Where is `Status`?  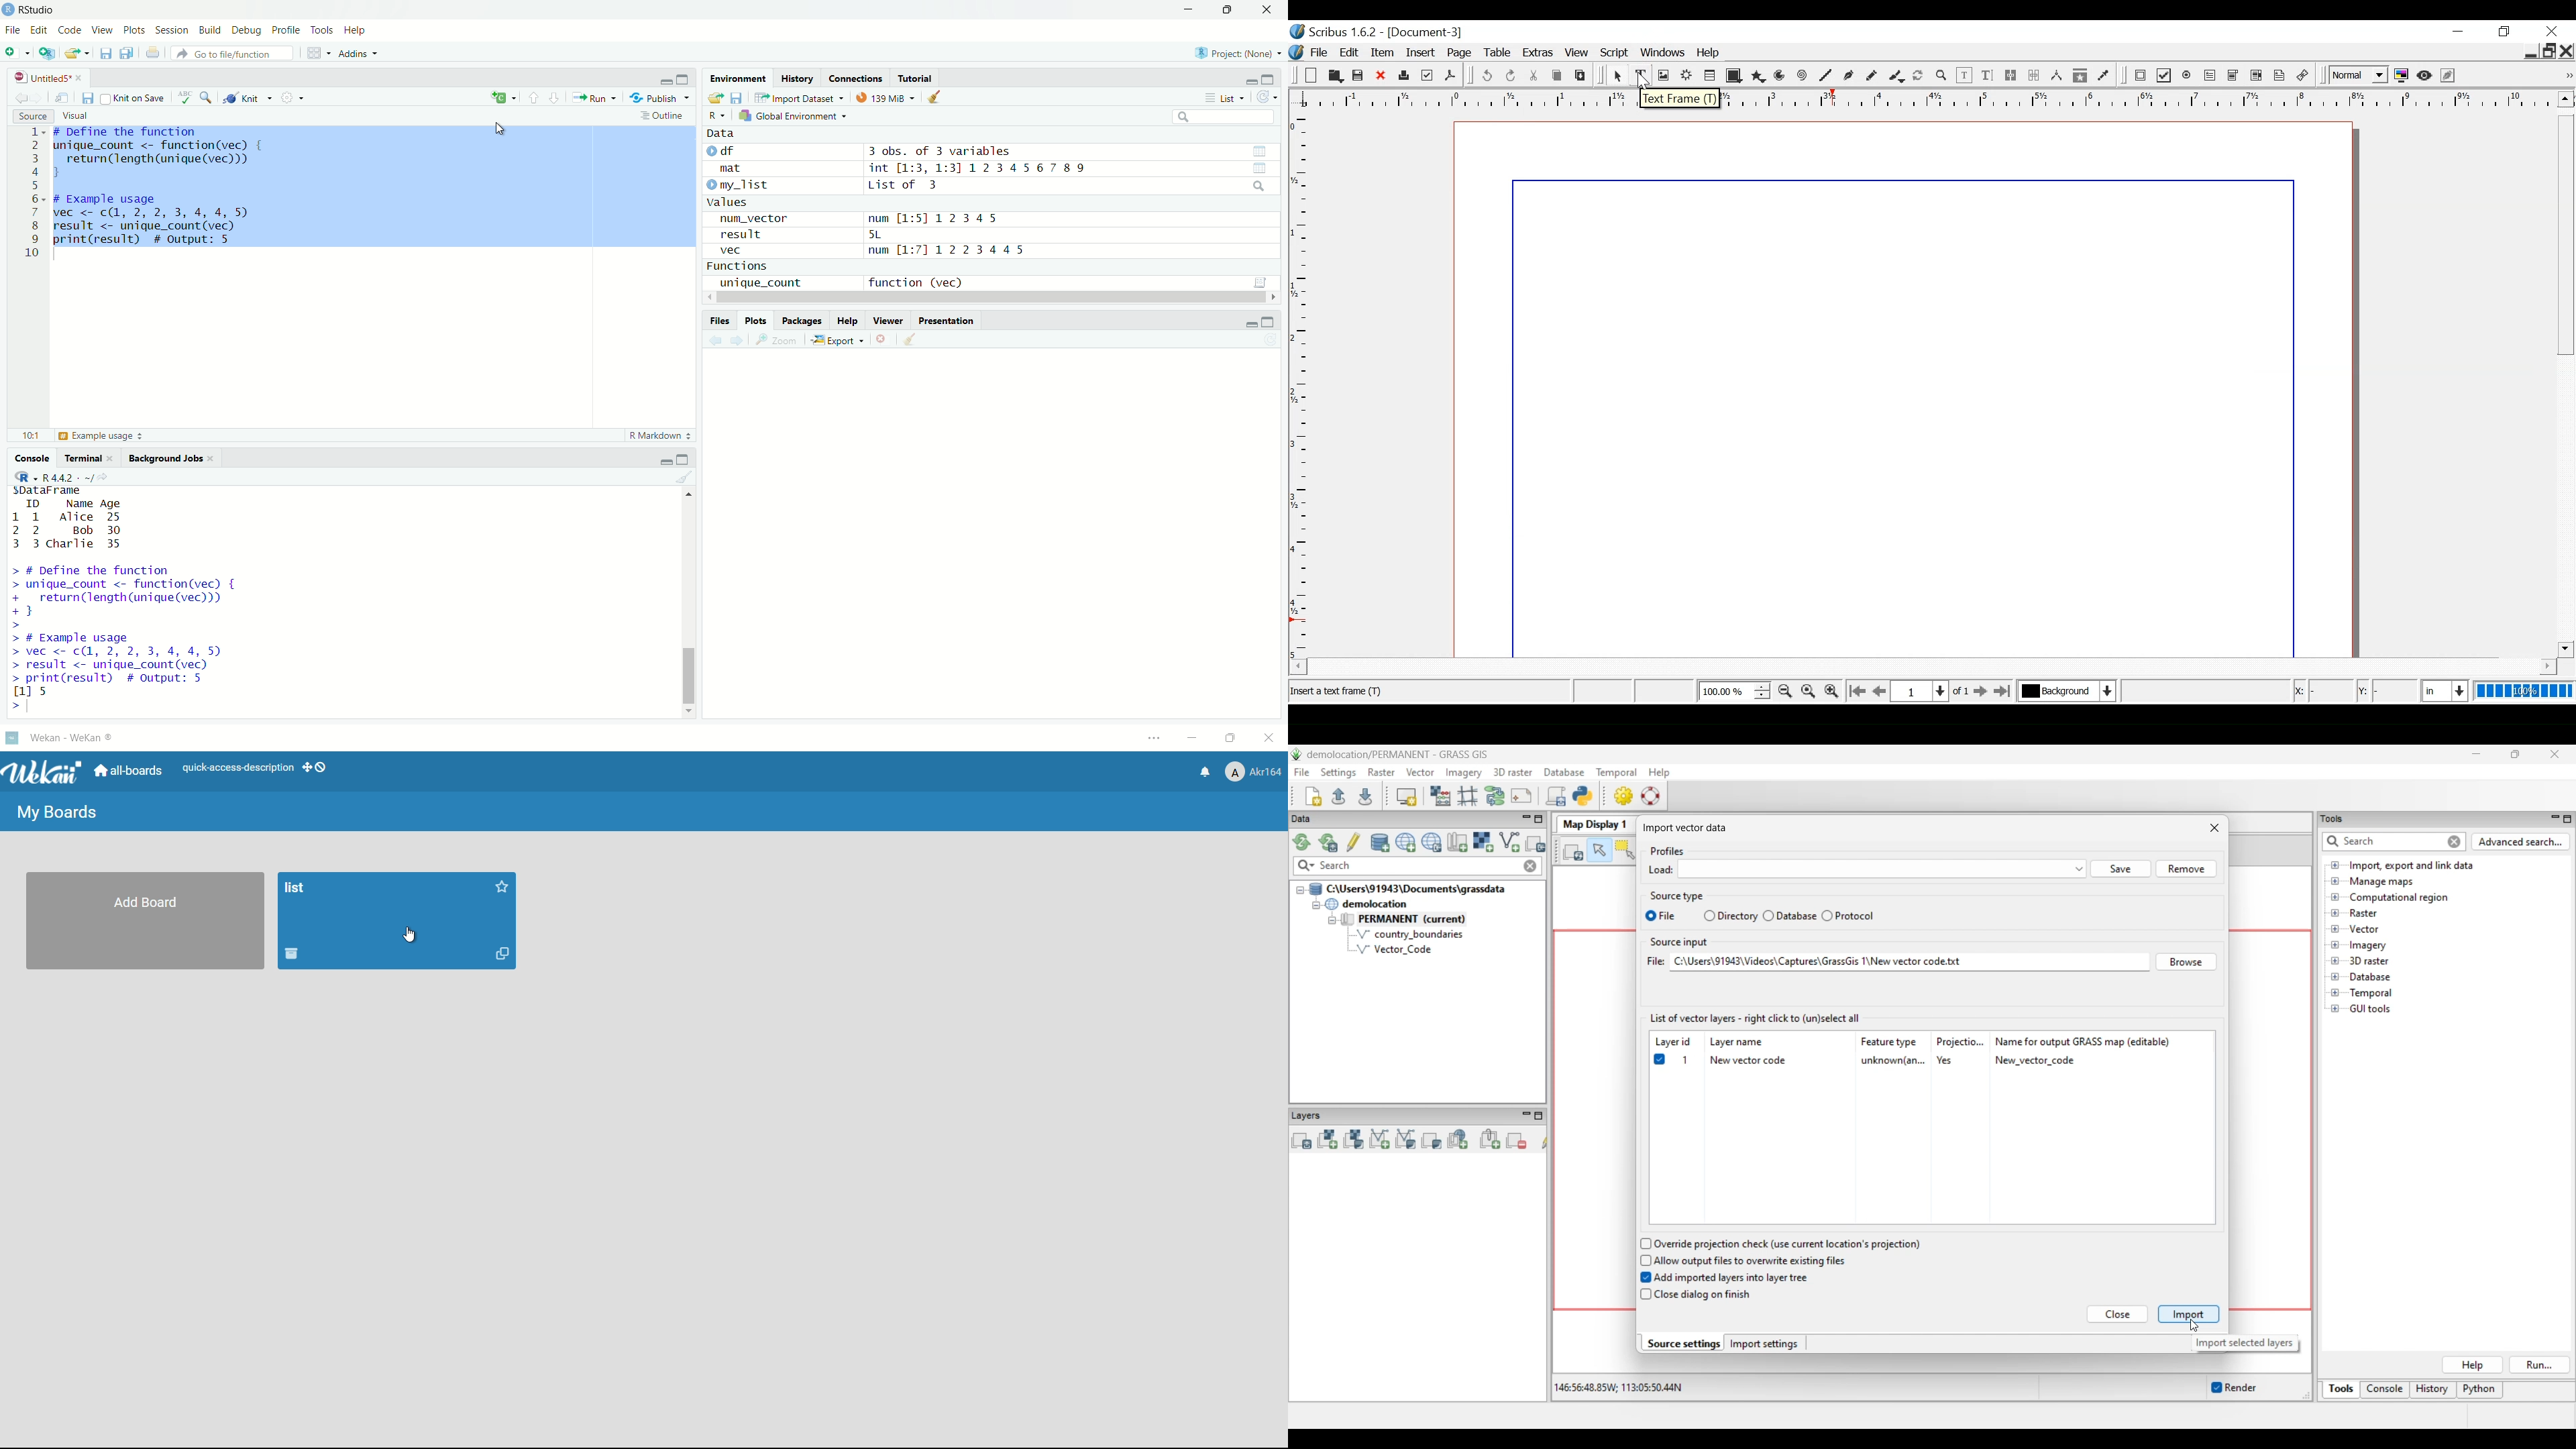 Status is located at coordinates (1339, 691).